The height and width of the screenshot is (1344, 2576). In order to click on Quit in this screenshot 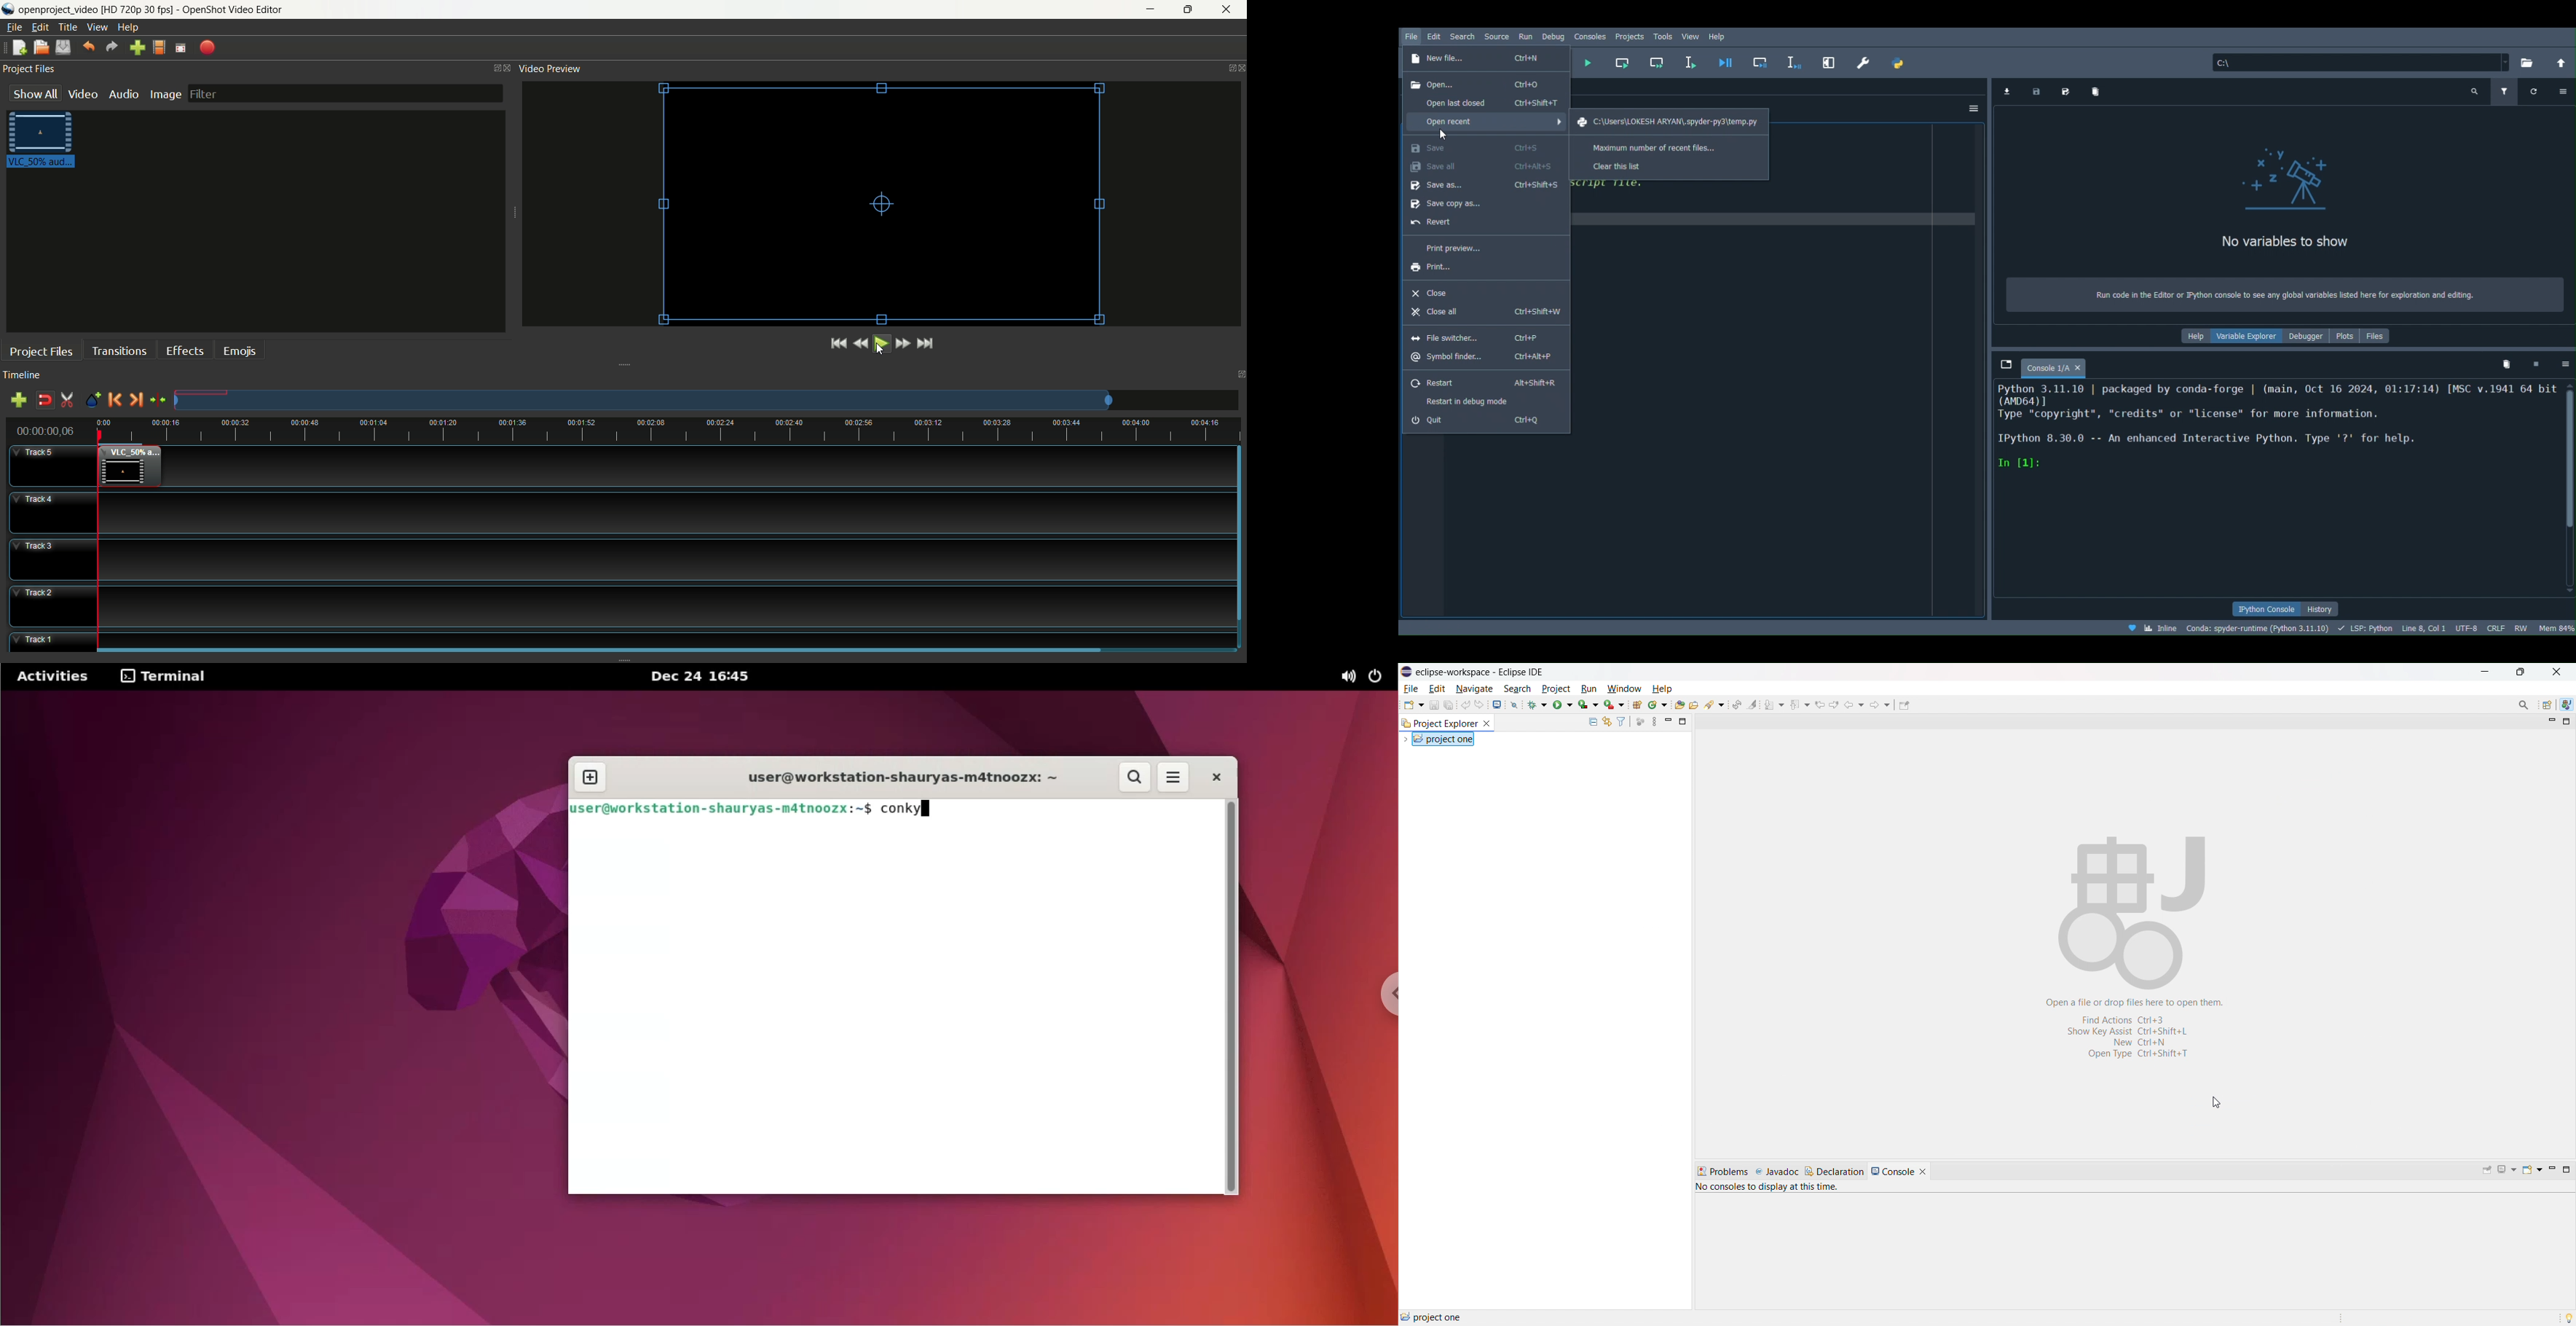, I will do `click(1478, 422)`.